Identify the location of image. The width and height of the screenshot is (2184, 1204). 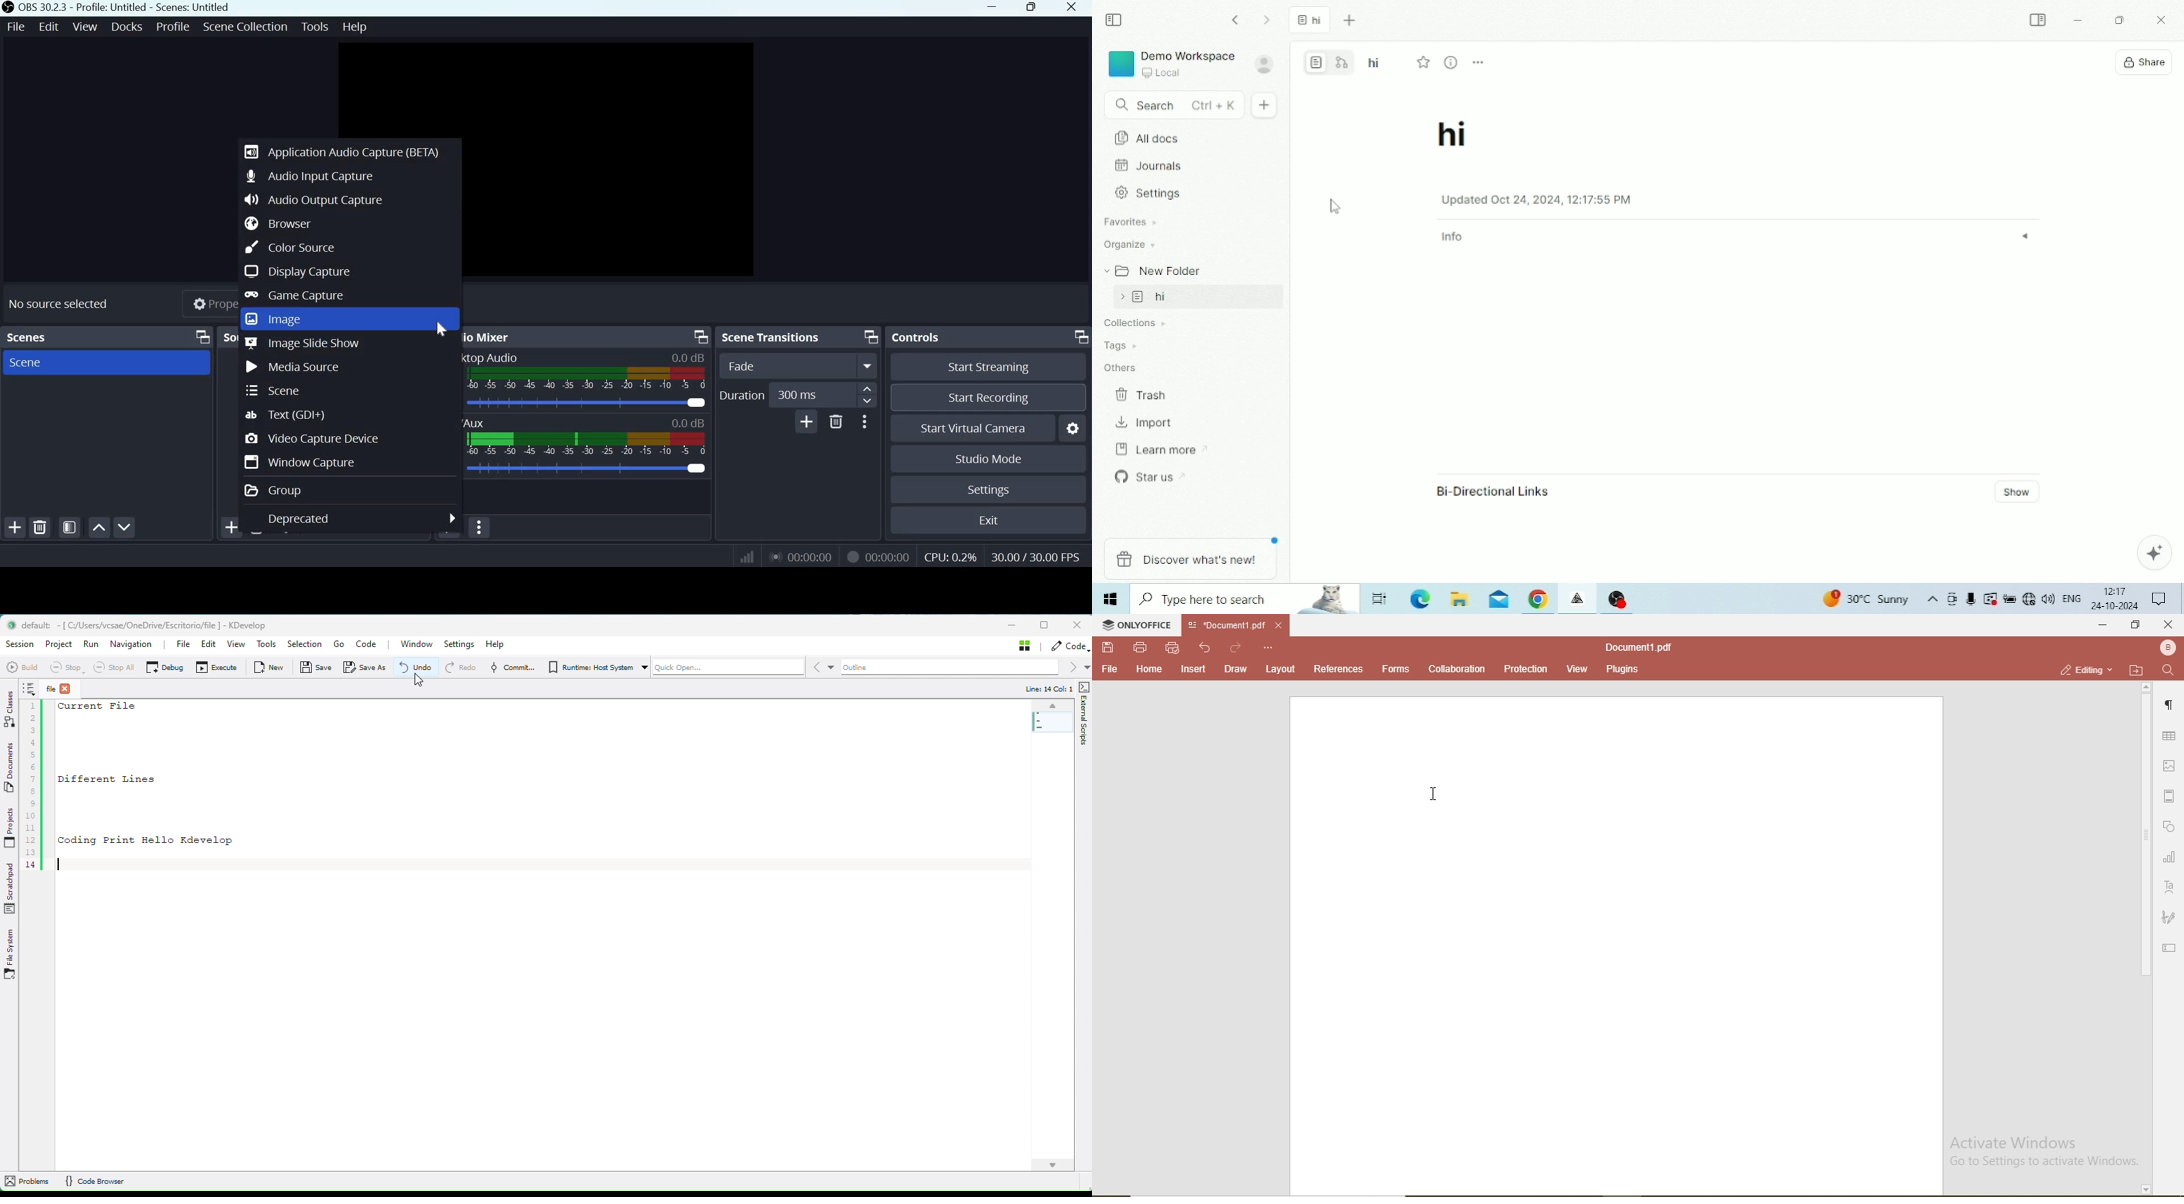
(2170, 763).